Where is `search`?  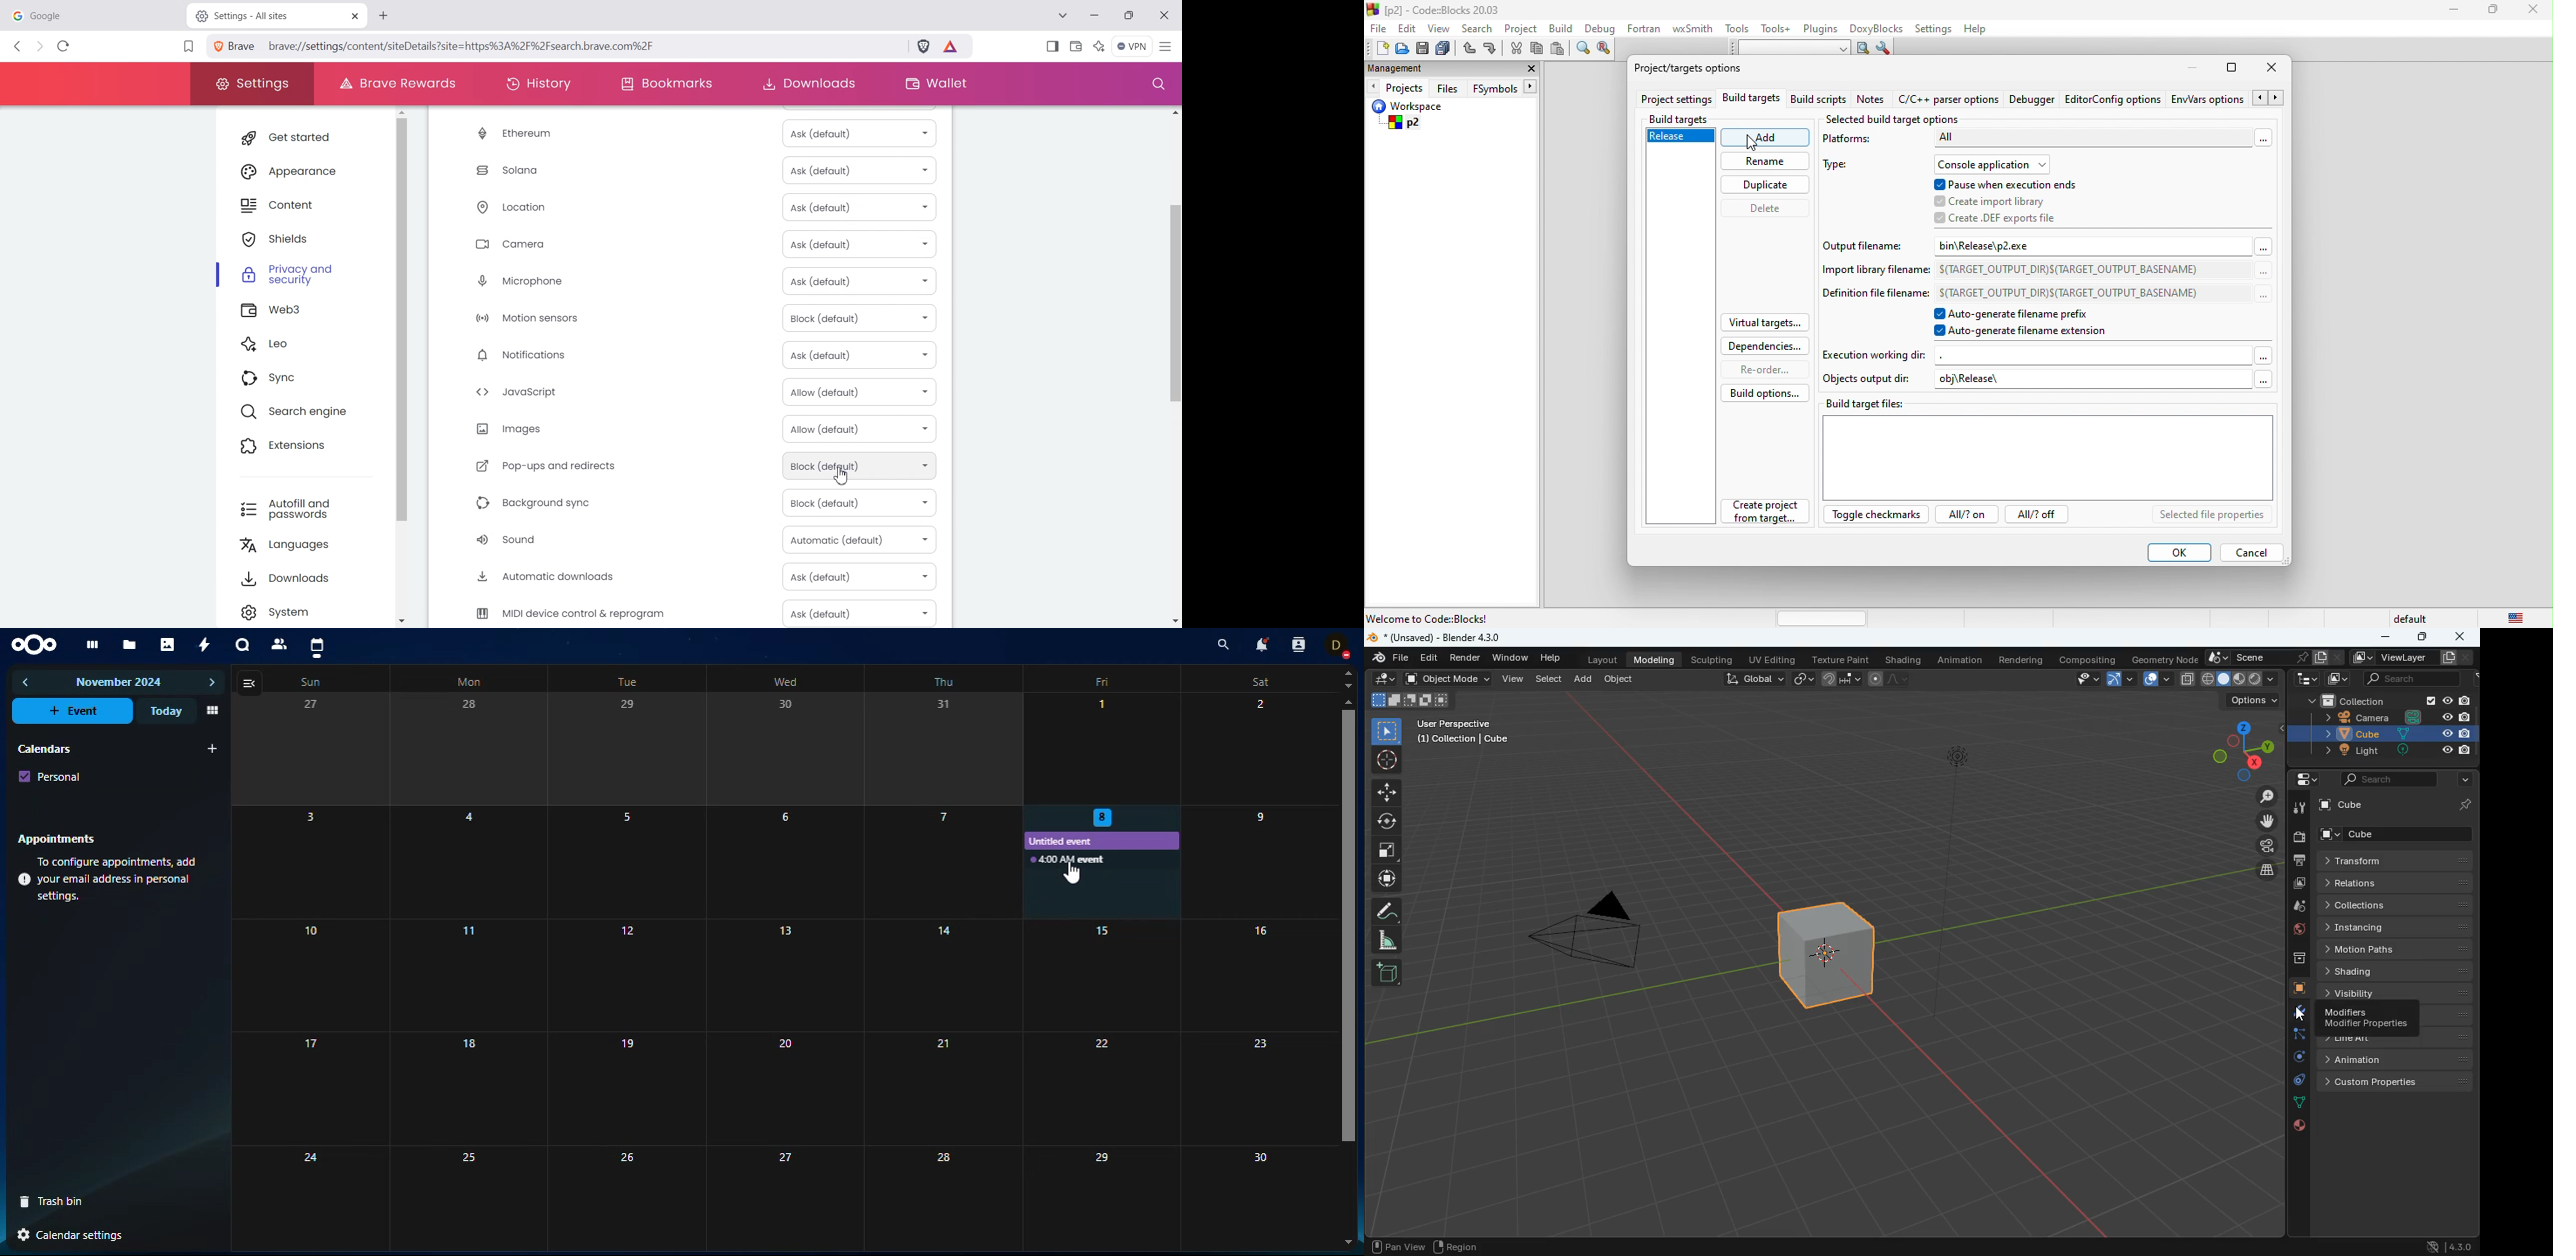
search is located at coordinates (2408, 680).